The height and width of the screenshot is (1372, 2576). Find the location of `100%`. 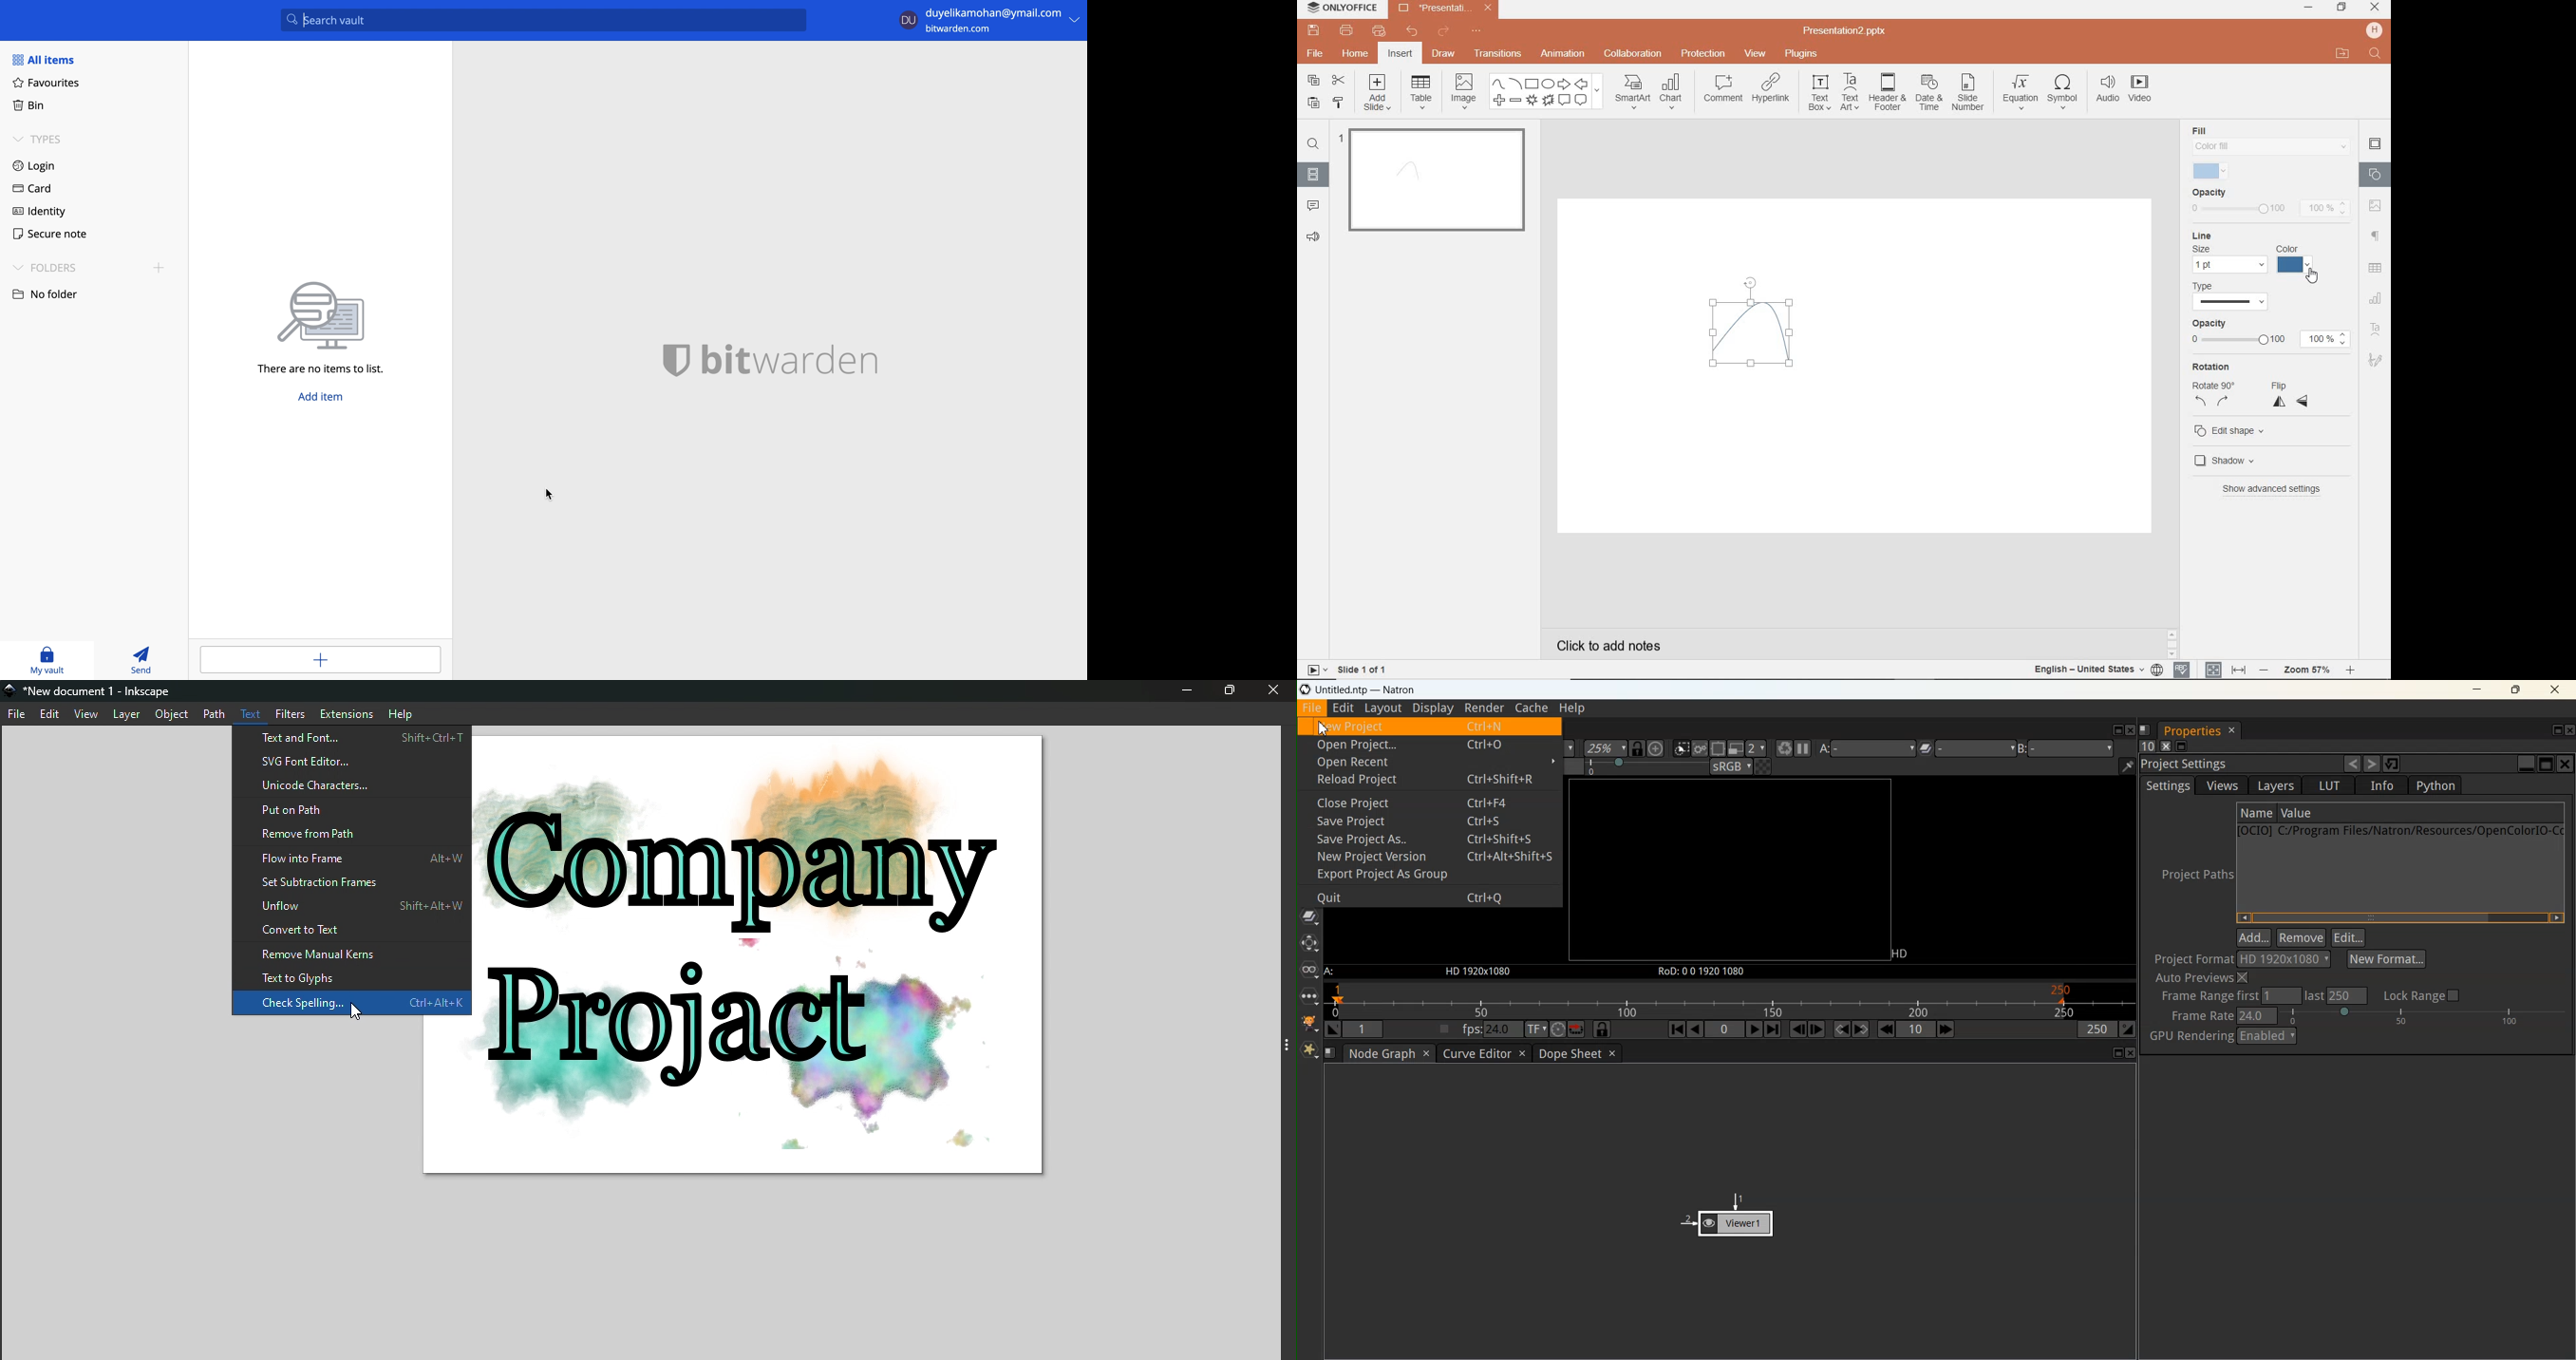

100% is located at coordinates (2323, 207).